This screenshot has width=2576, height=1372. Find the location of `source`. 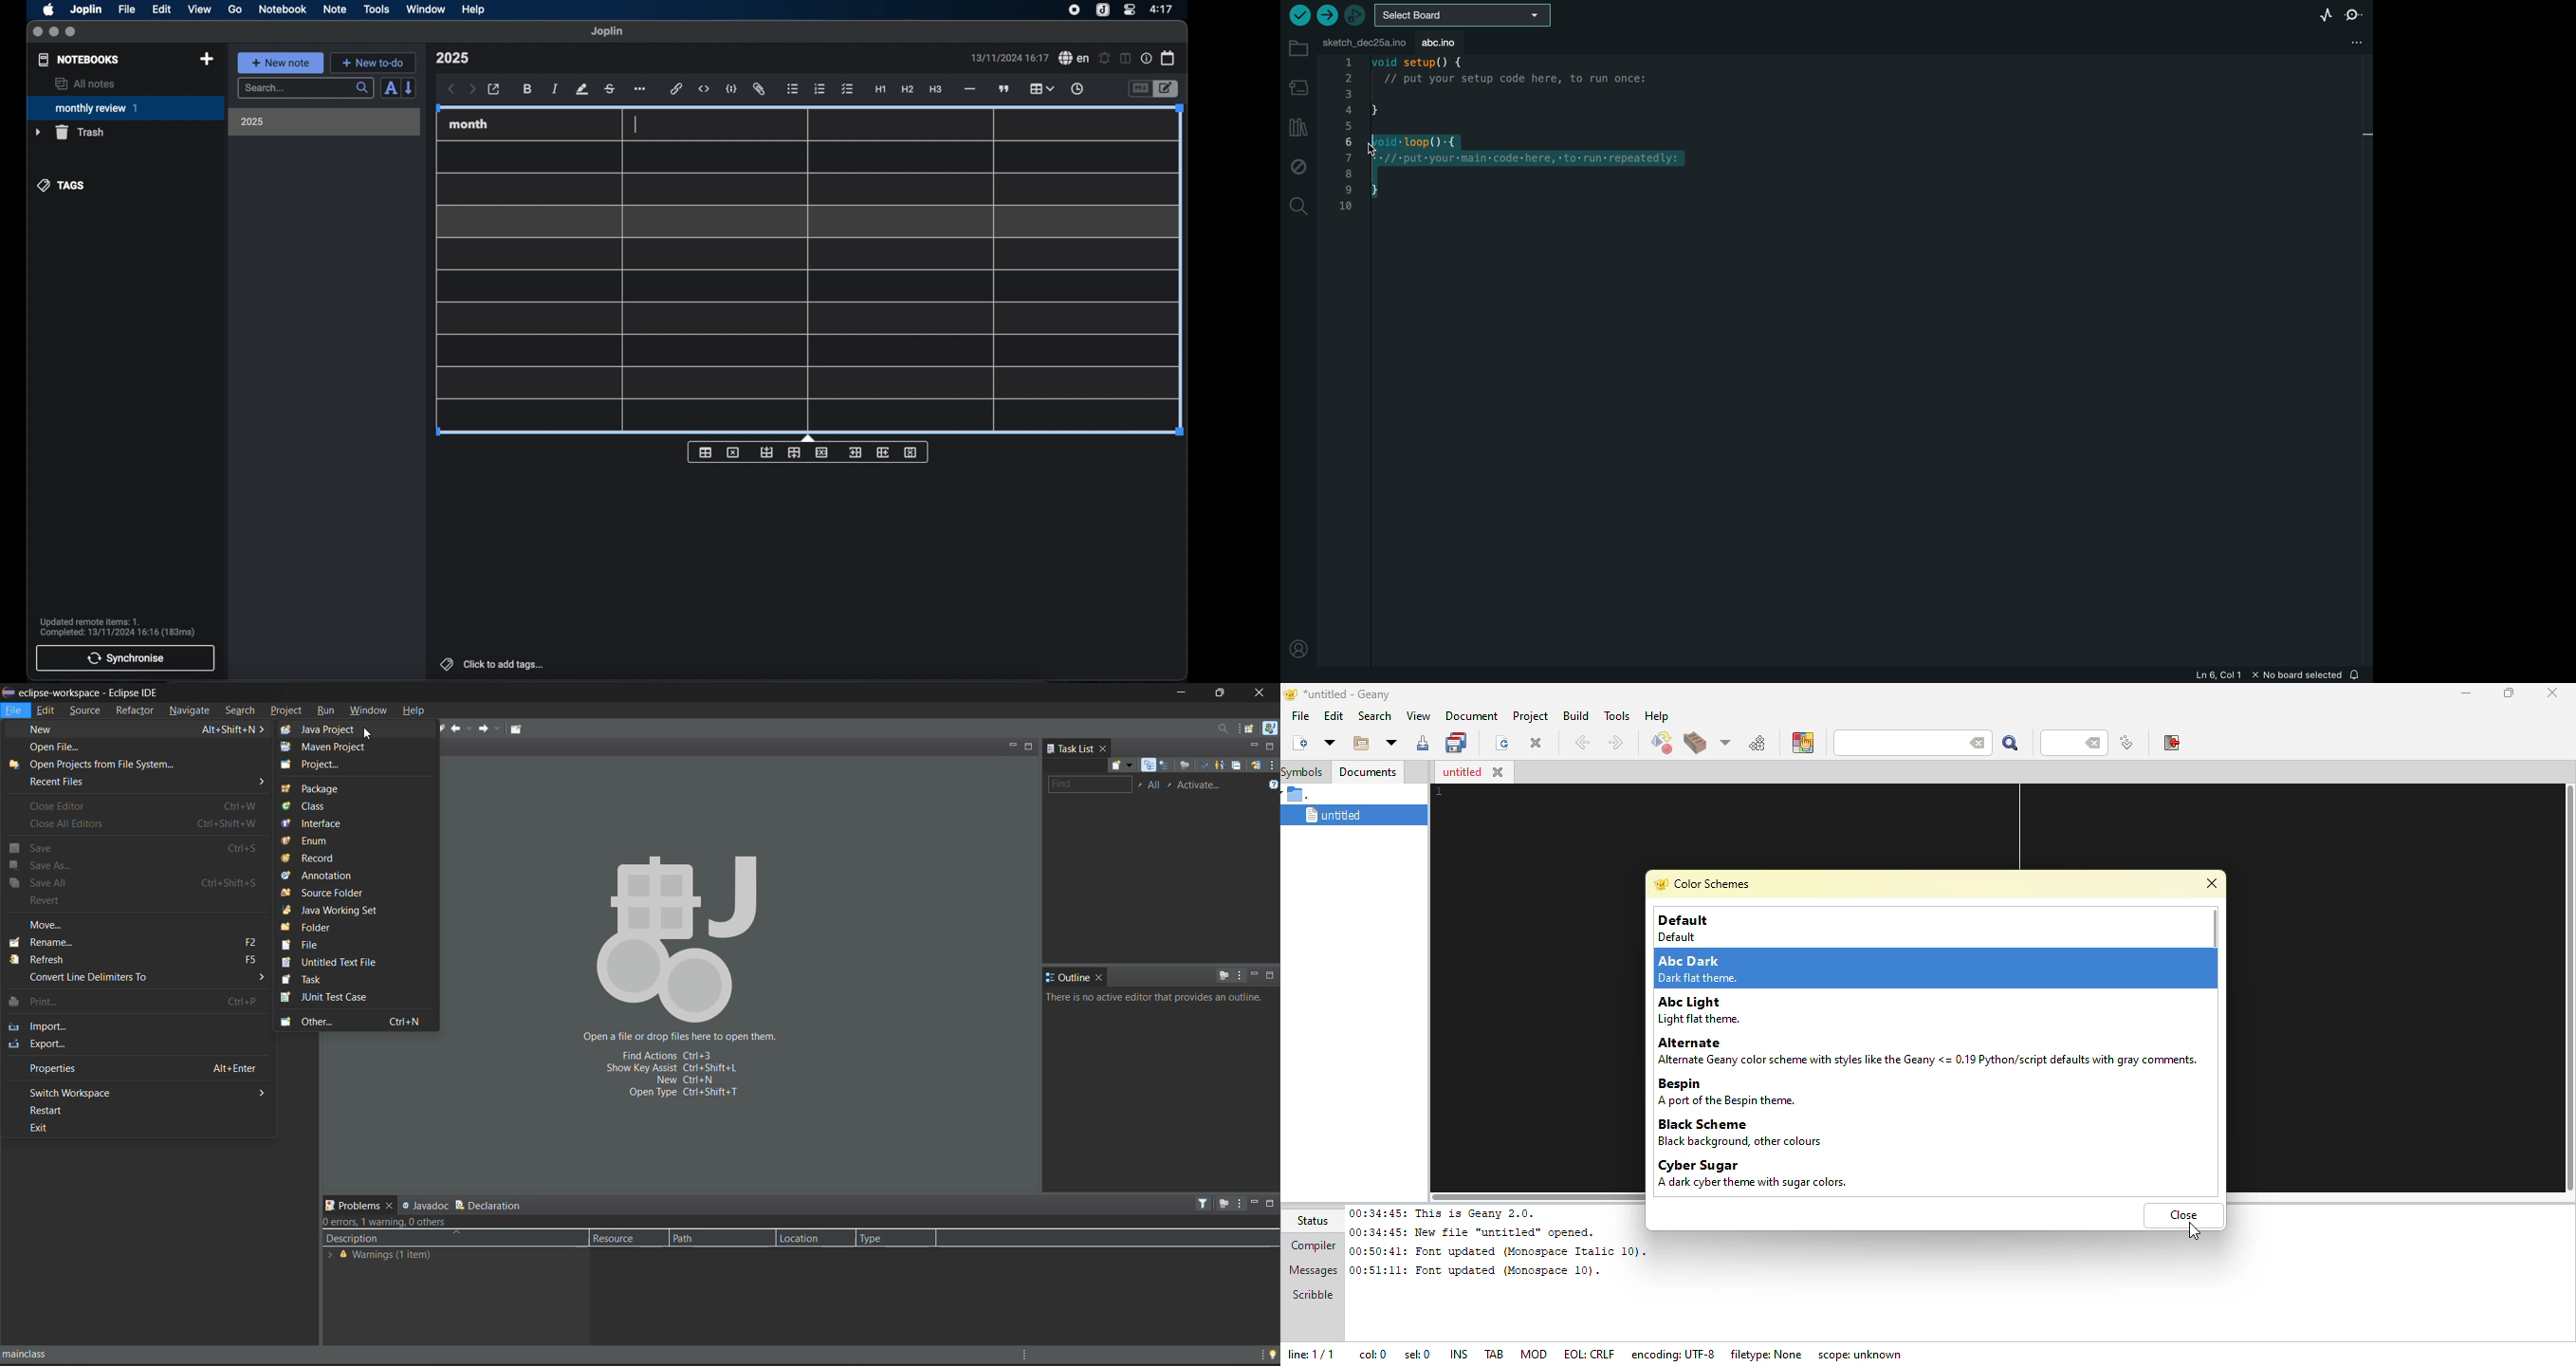

source is located at coordinates (86, 710).